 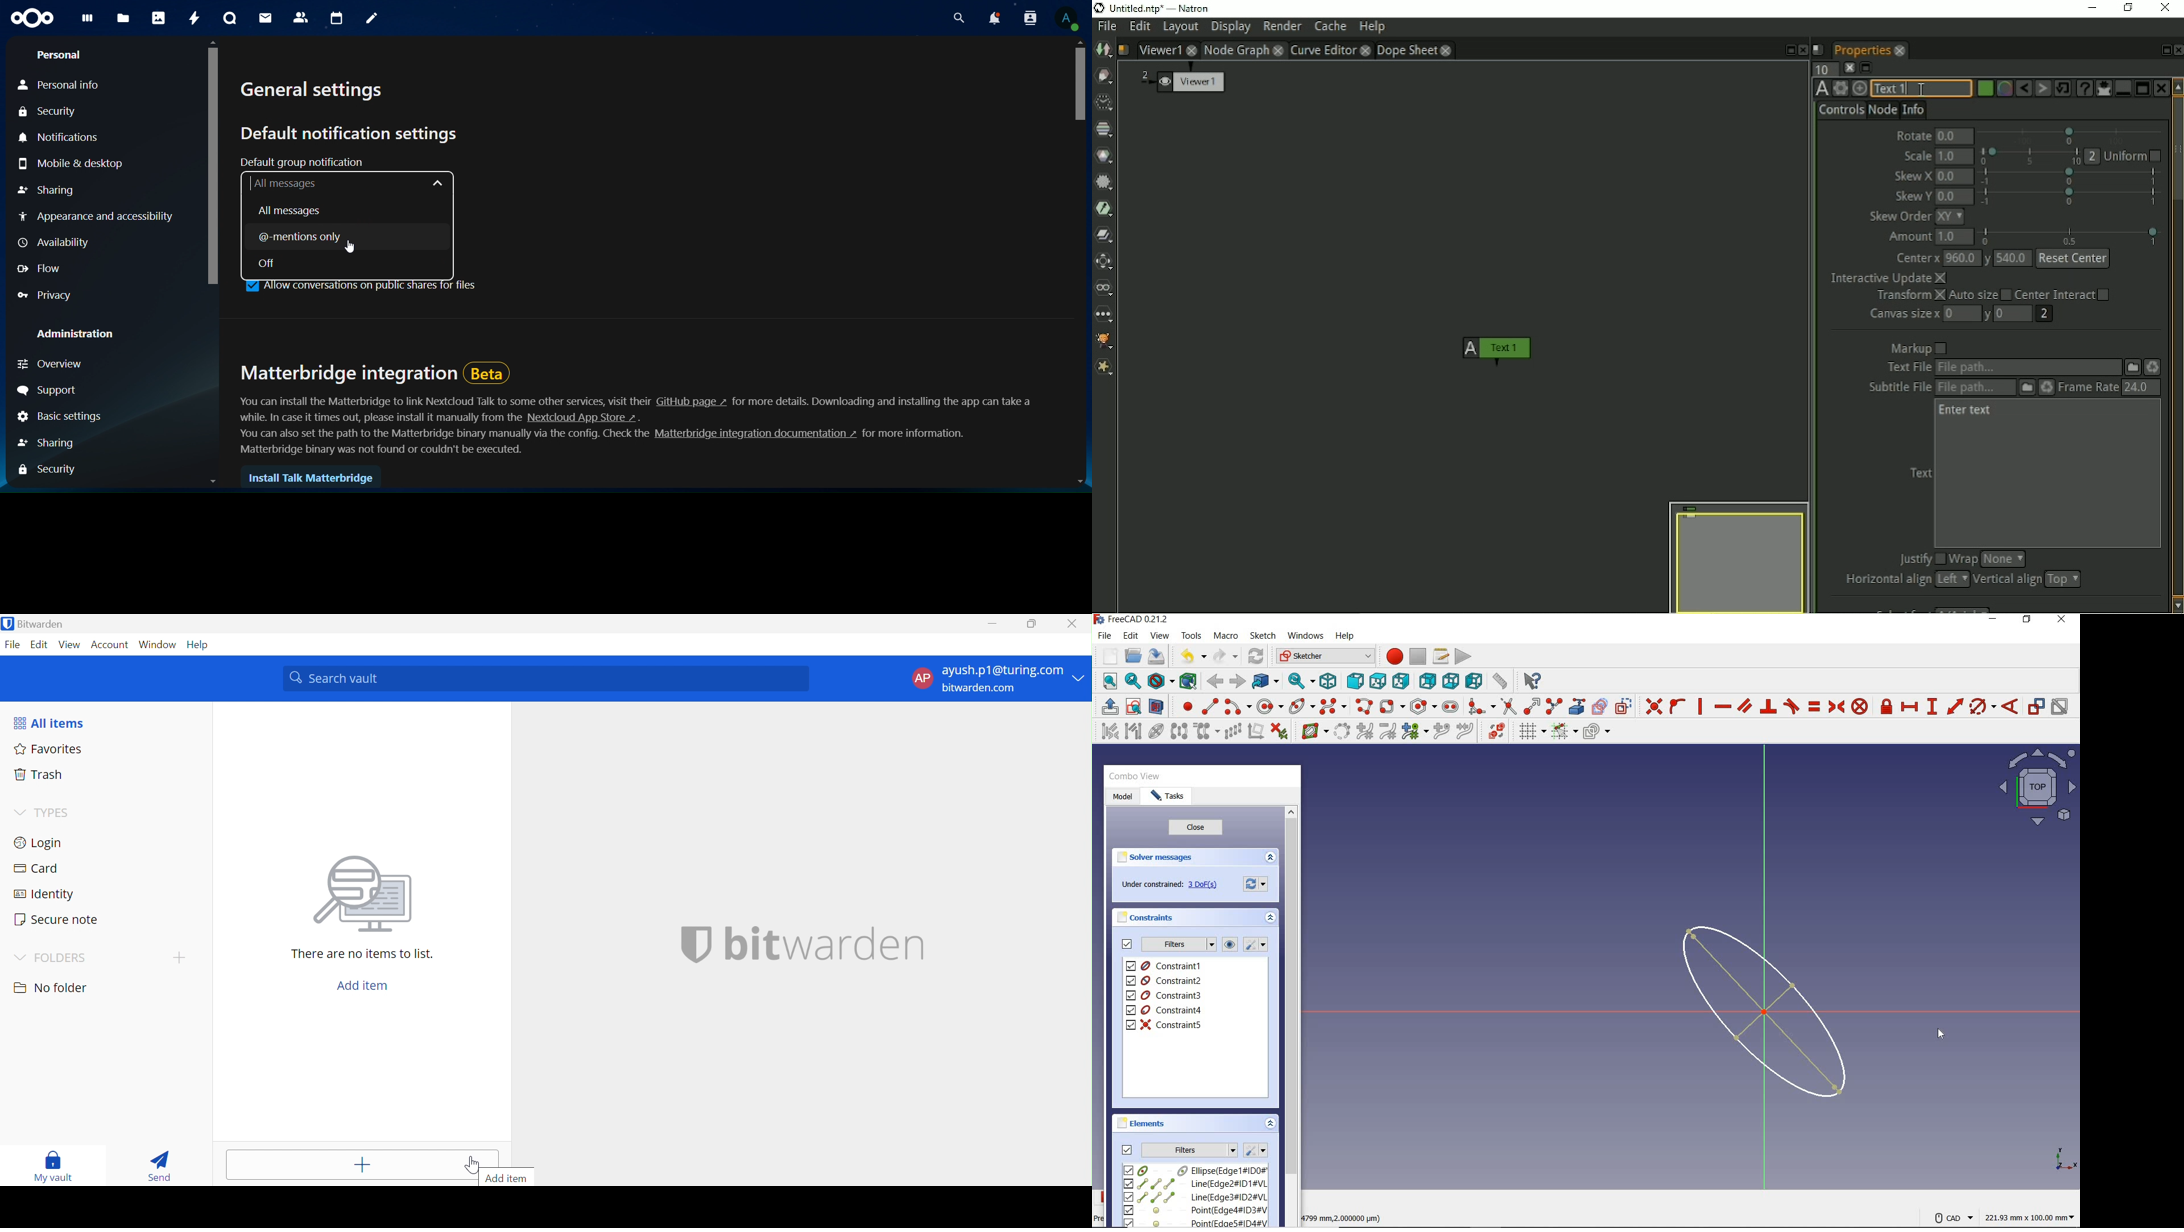 I want to click on constraints, so click(x=1148, y=917).